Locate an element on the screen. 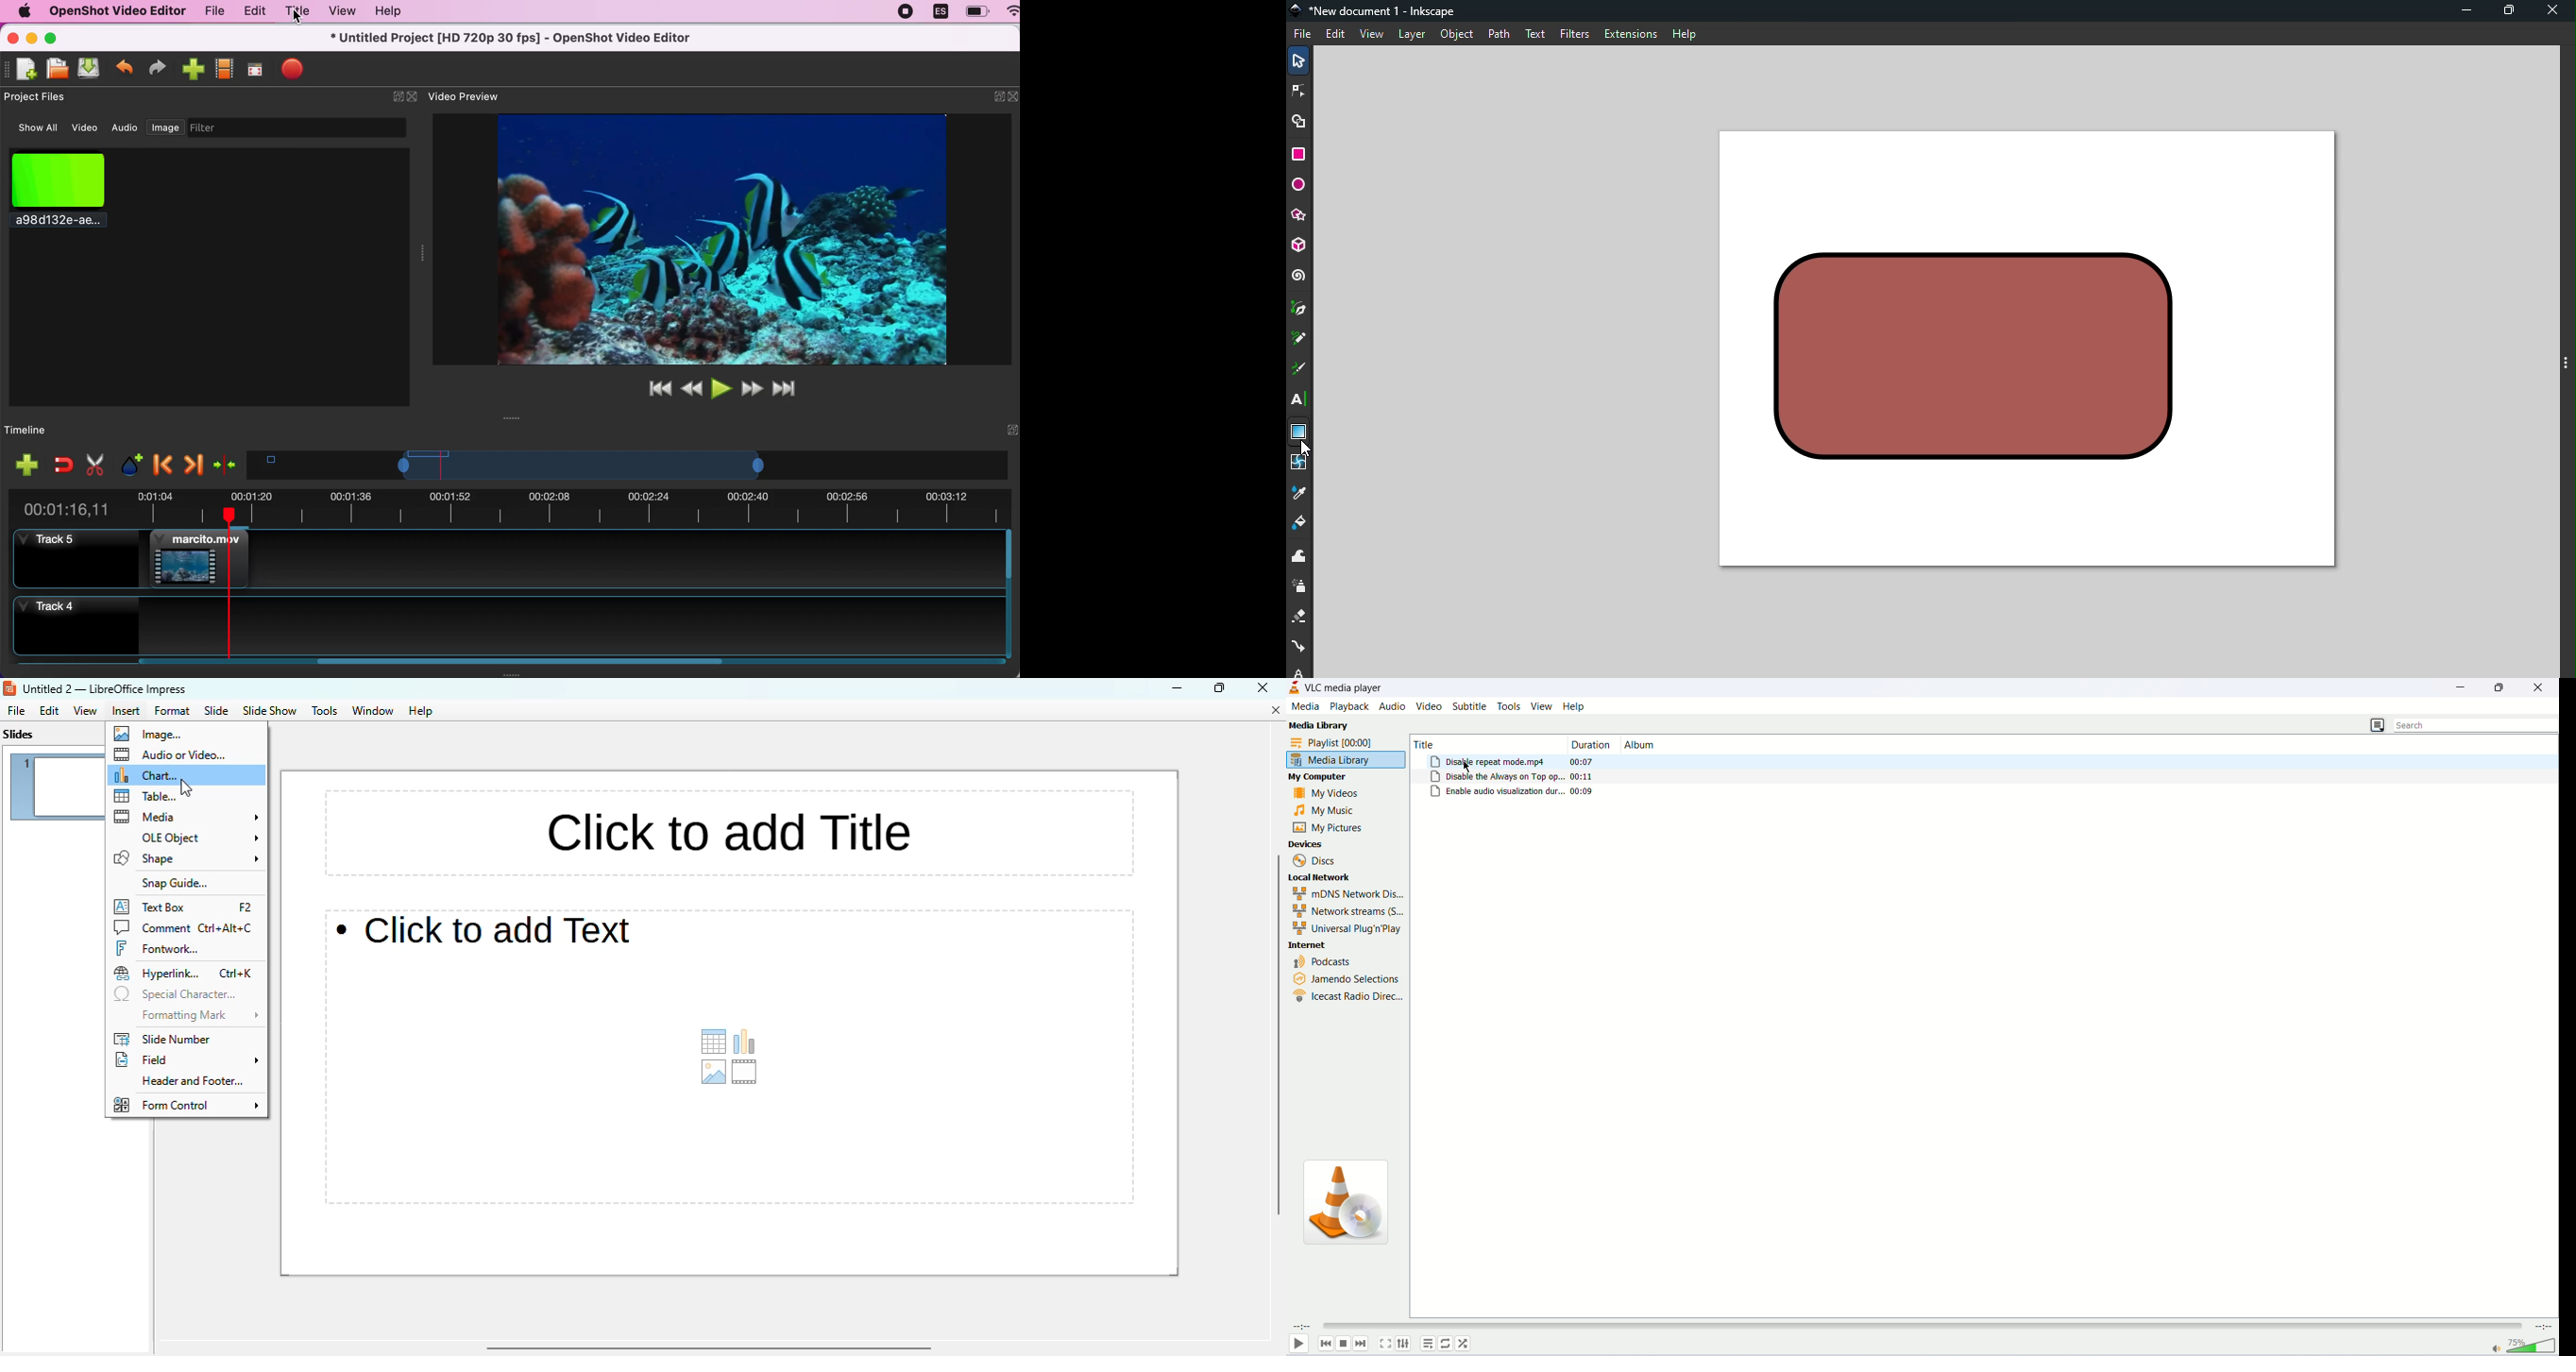 Image resolution: width=2576 pixels, height=1372 pixels. close is located at coordinates (13, 37).